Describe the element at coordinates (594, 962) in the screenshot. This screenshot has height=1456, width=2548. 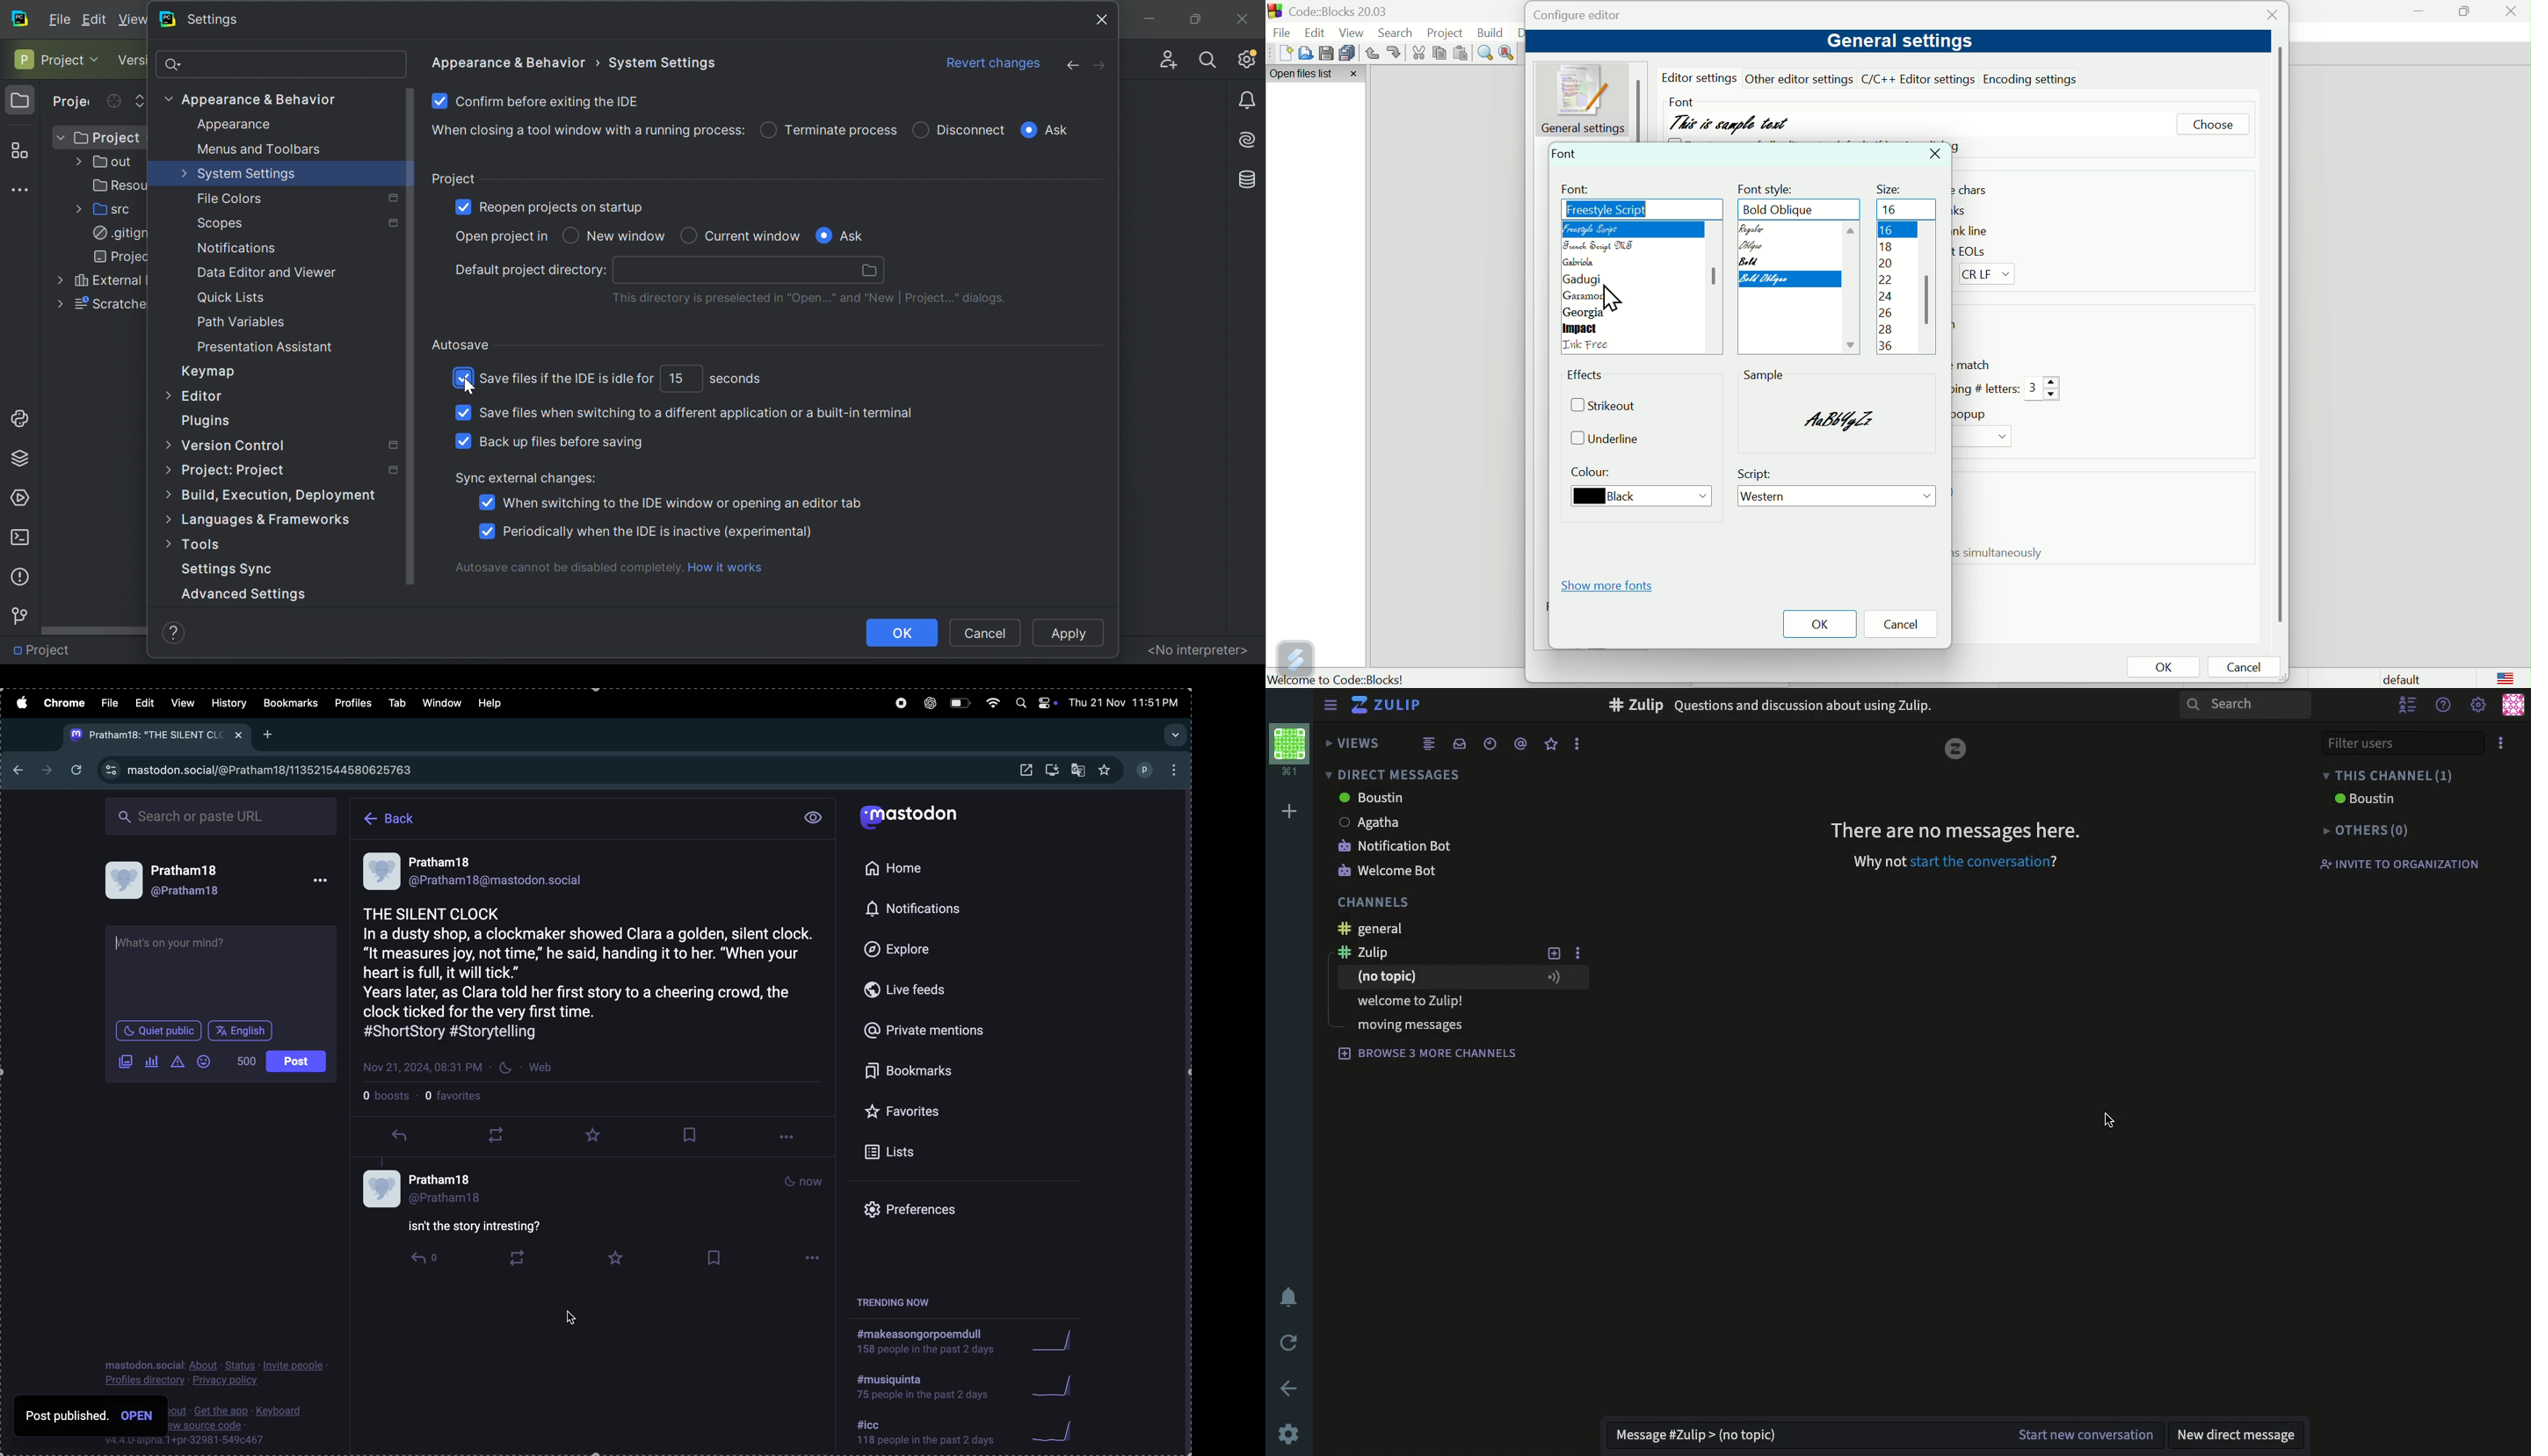
I see `story post` at that location.